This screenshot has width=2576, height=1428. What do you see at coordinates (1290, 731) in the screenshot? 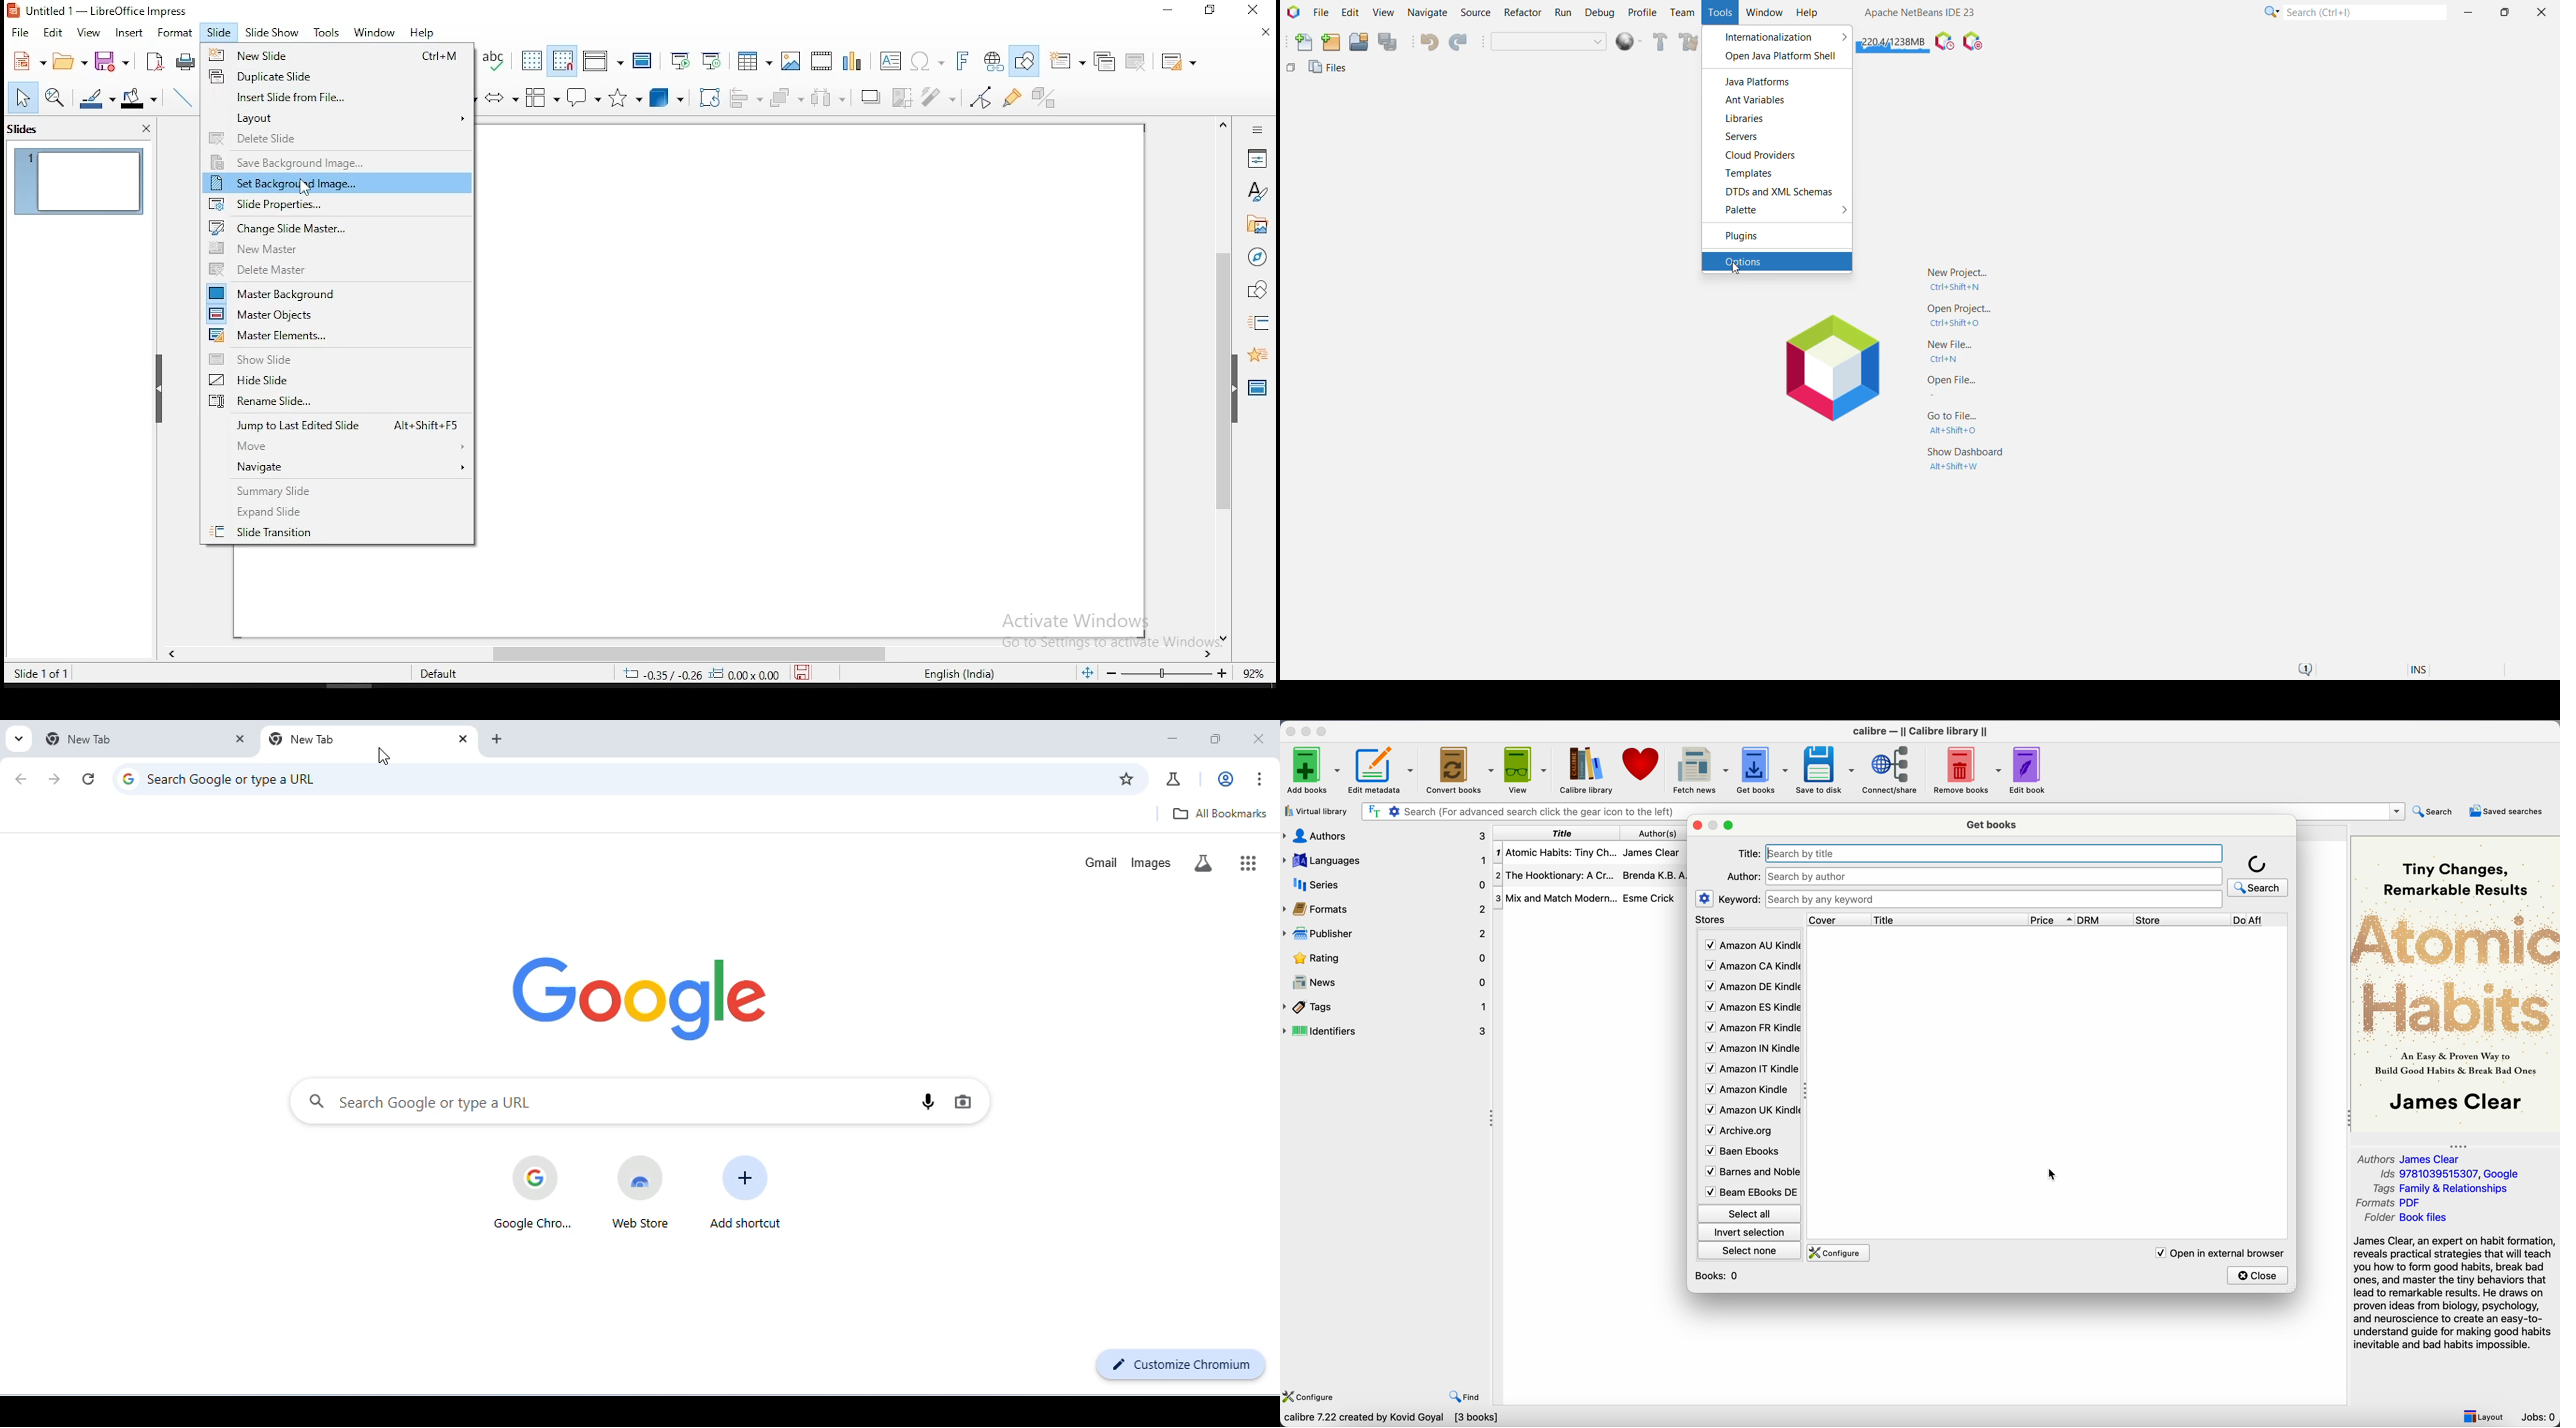
I see `close app` at bounding box center [1290, 731].